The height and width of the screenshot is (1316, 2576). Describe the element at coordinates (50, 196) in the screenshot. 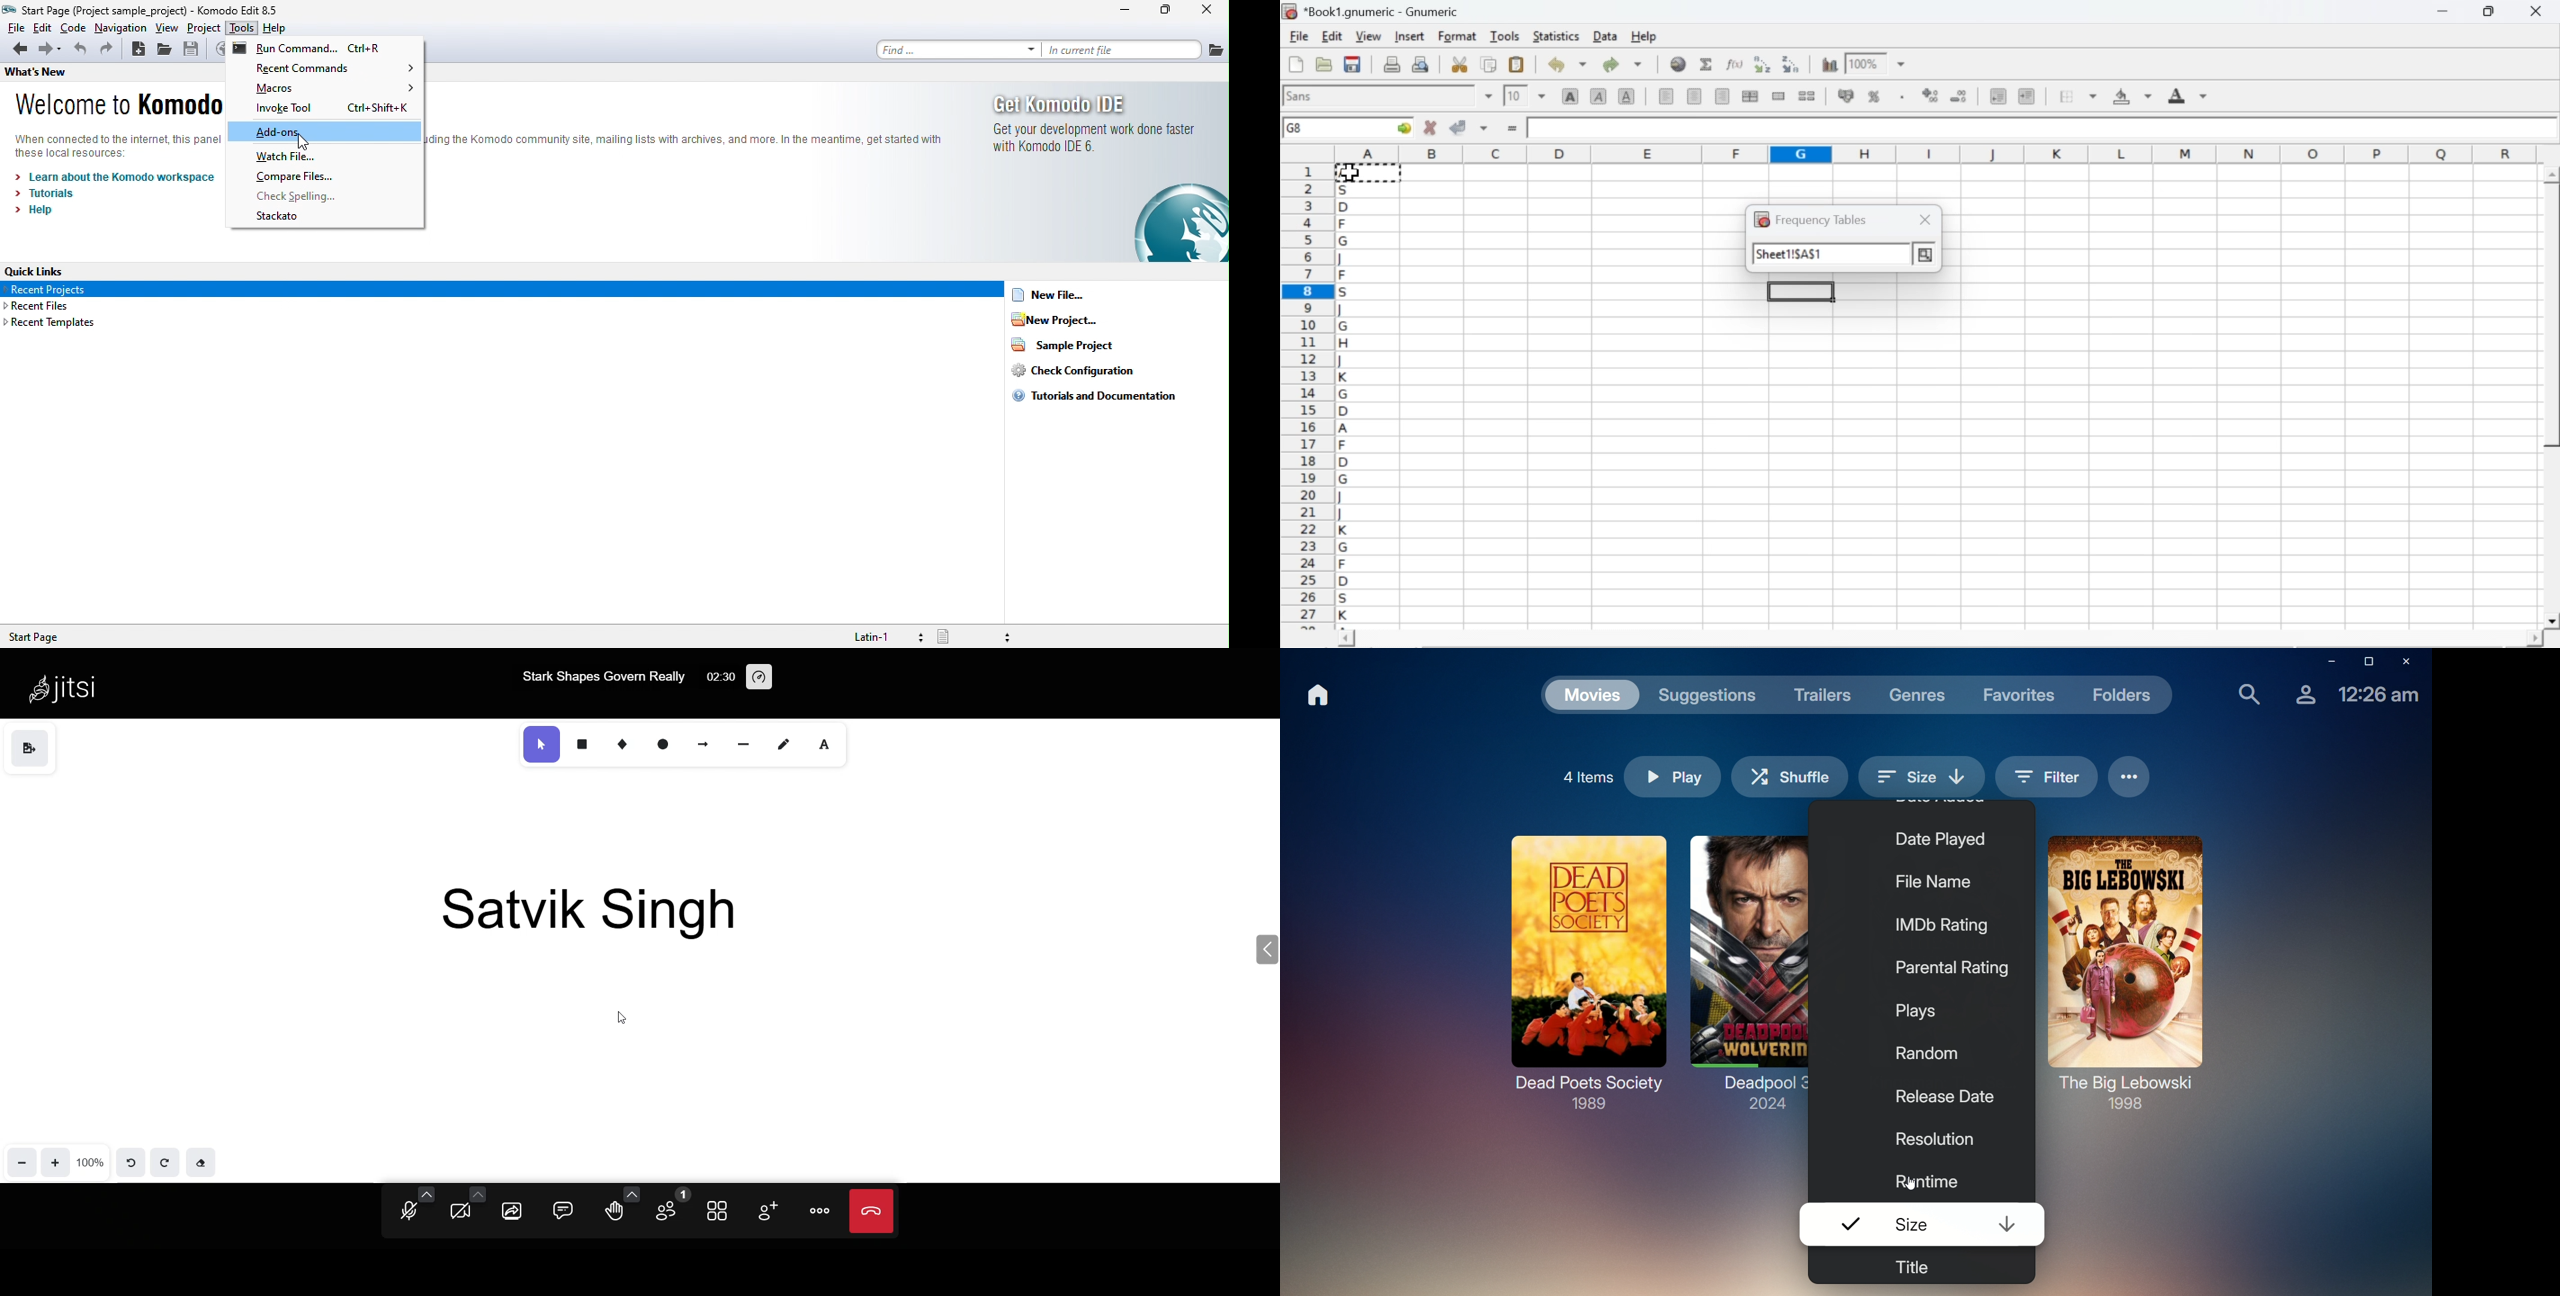

I see `tutorials` at that location.